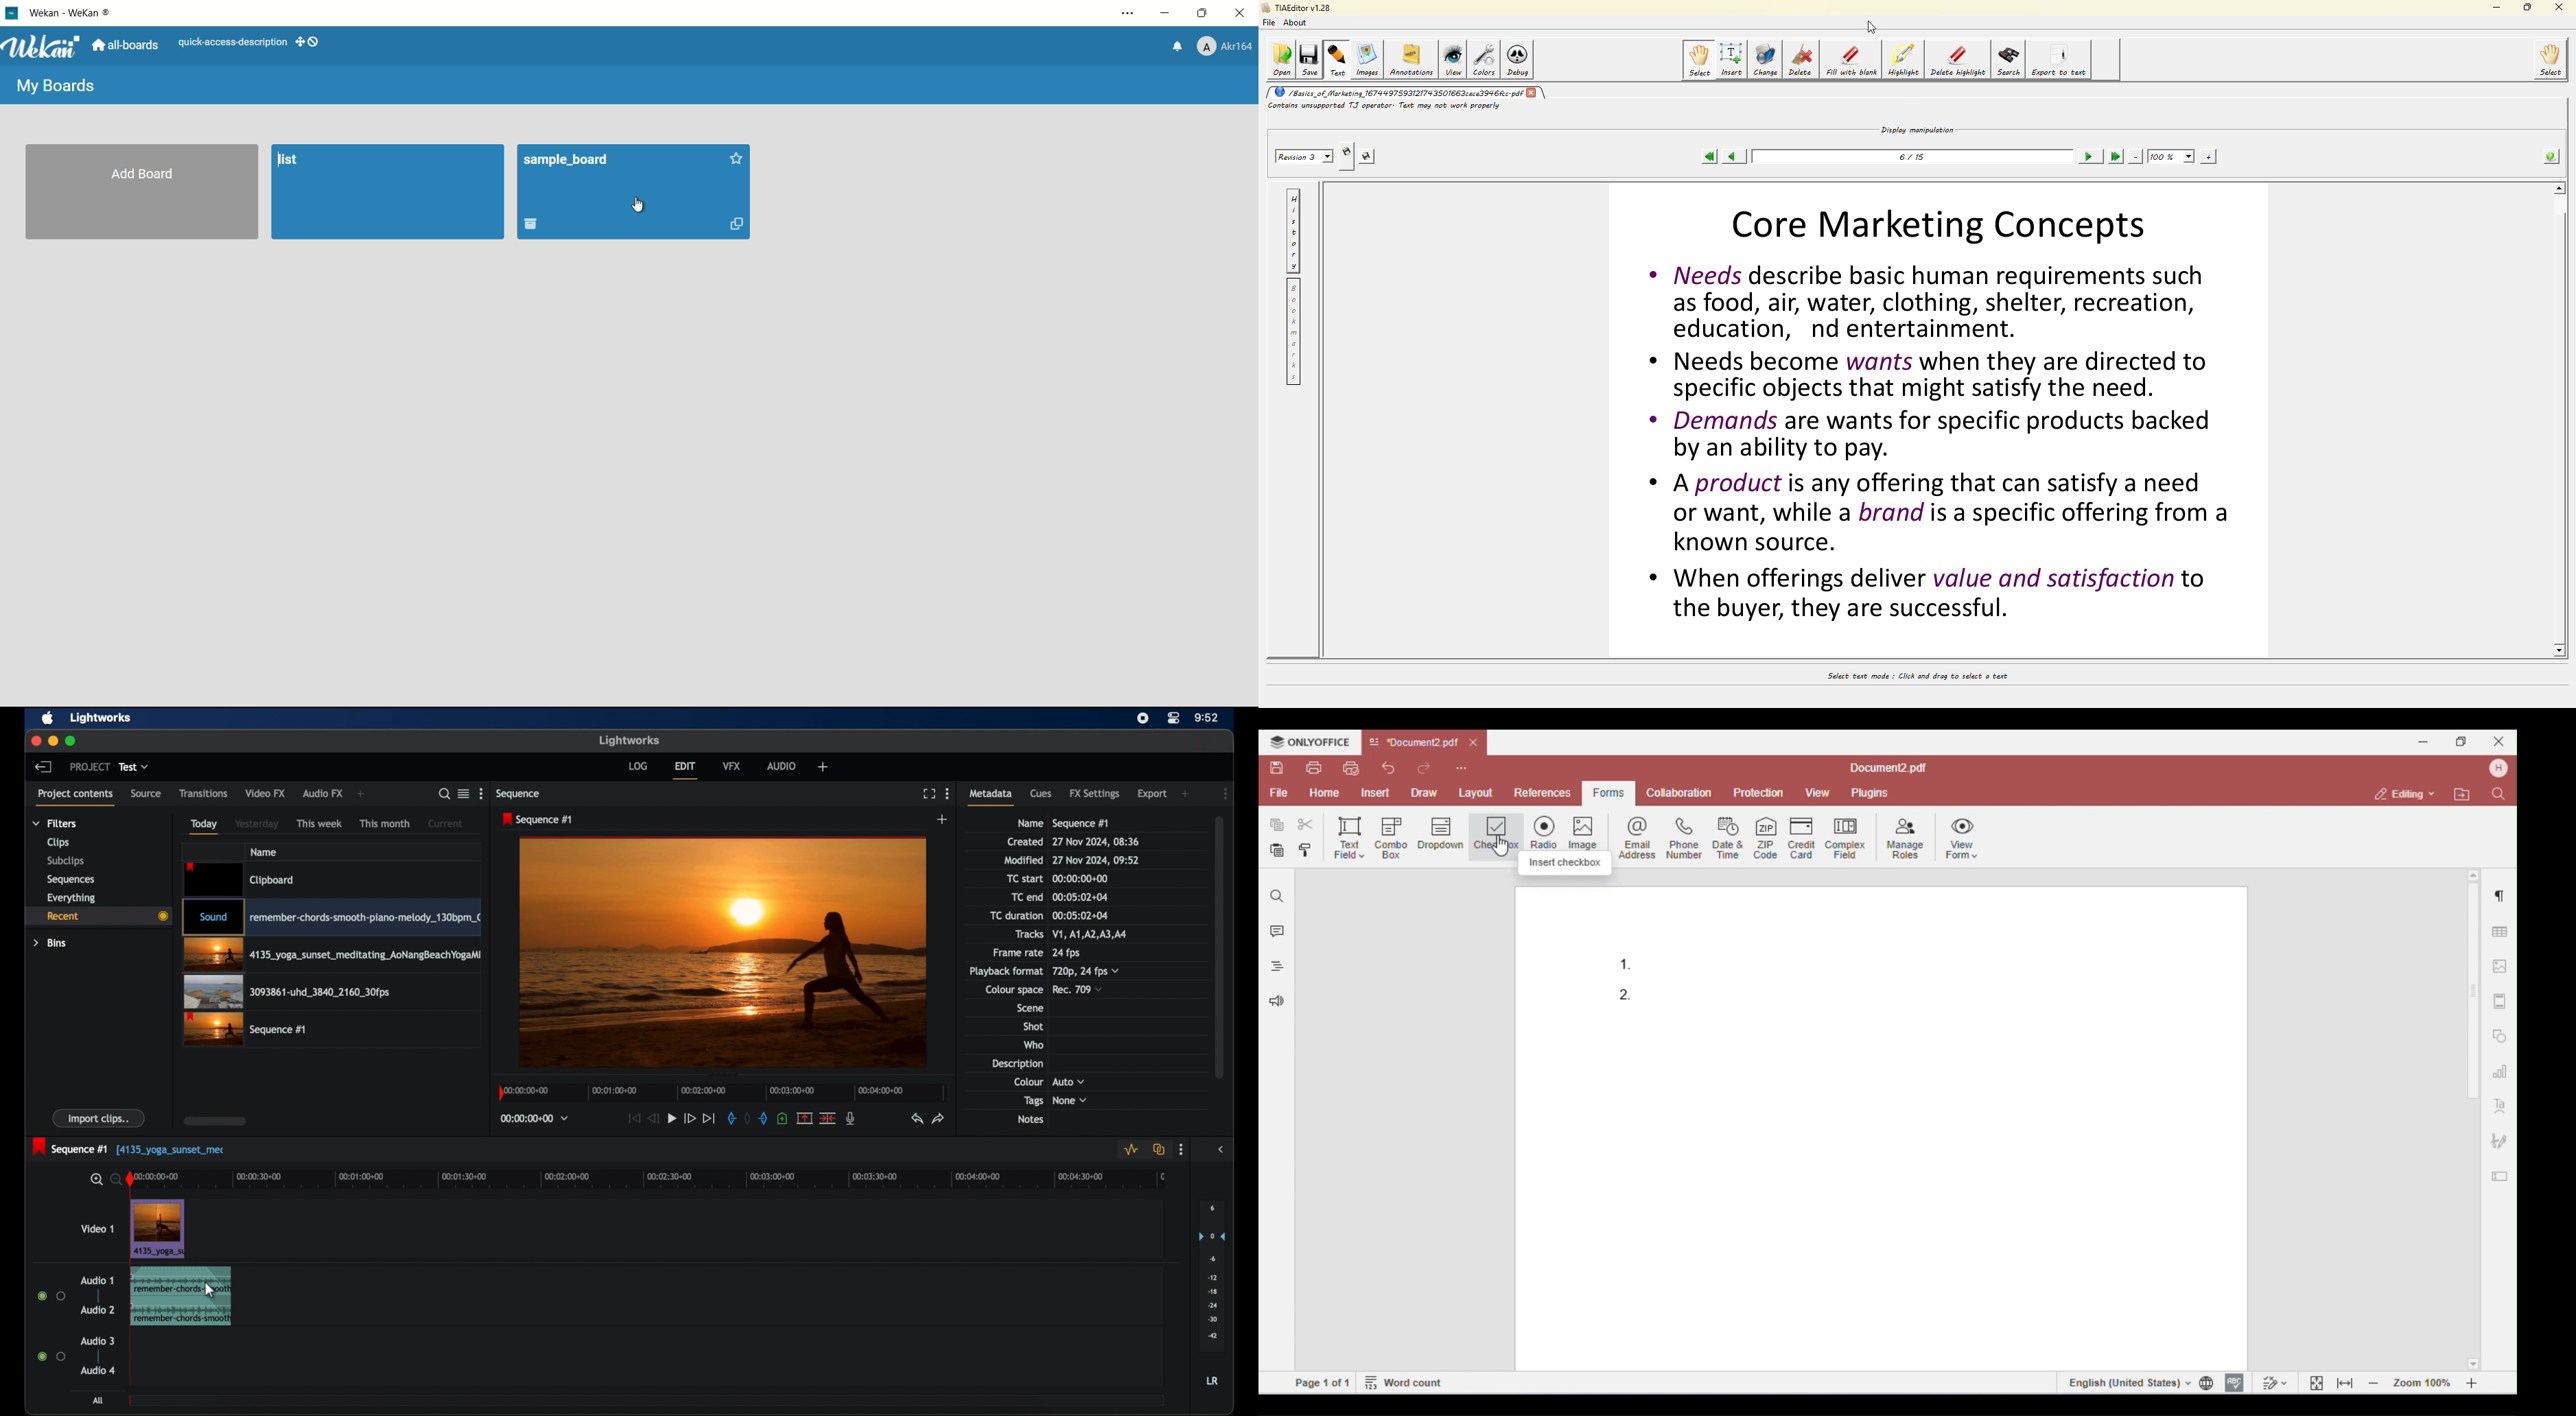 The height and width of the screenshot is (1428, 2576). What do you see at coordinates (1096, 794) in the screenshot?
I see `fx settongs` at bounding box center [1096, 794].